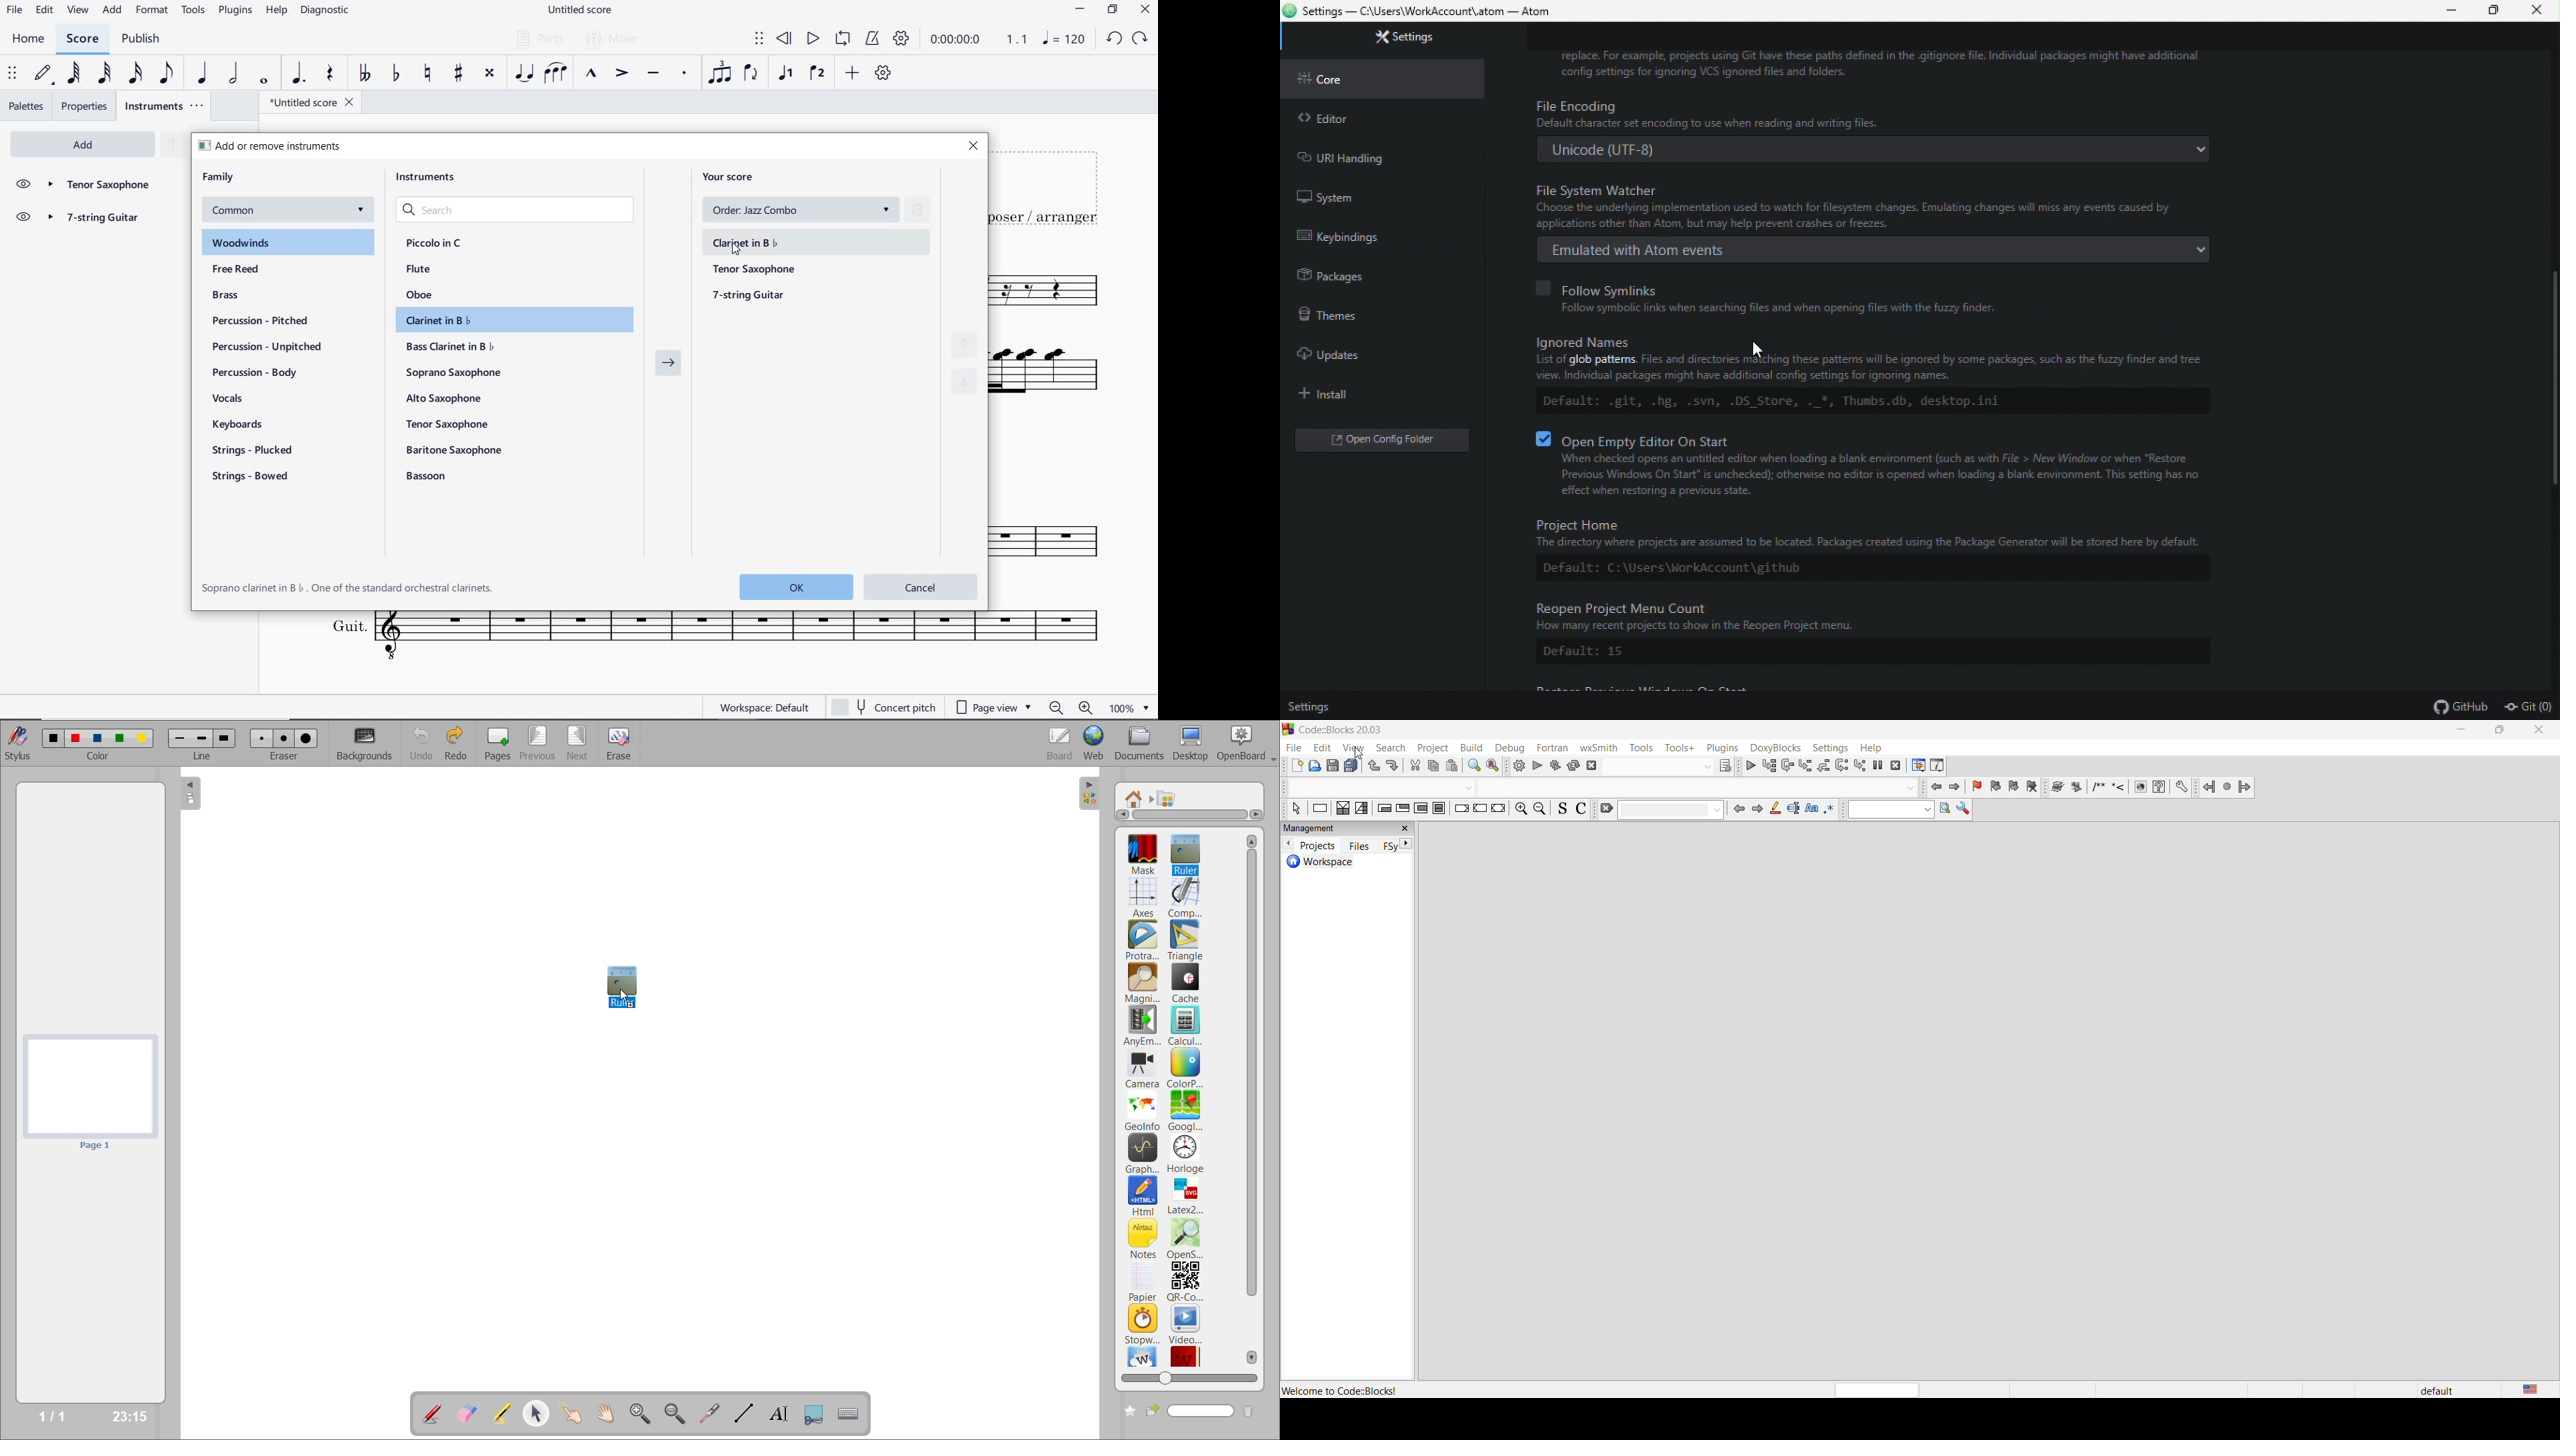 Image resolution: width=2576 pixels, height=1456 pixels. What do you see at coordinates (1434, 766) in the screenshot?
I see `copy` at bounding box center [1434, 766].